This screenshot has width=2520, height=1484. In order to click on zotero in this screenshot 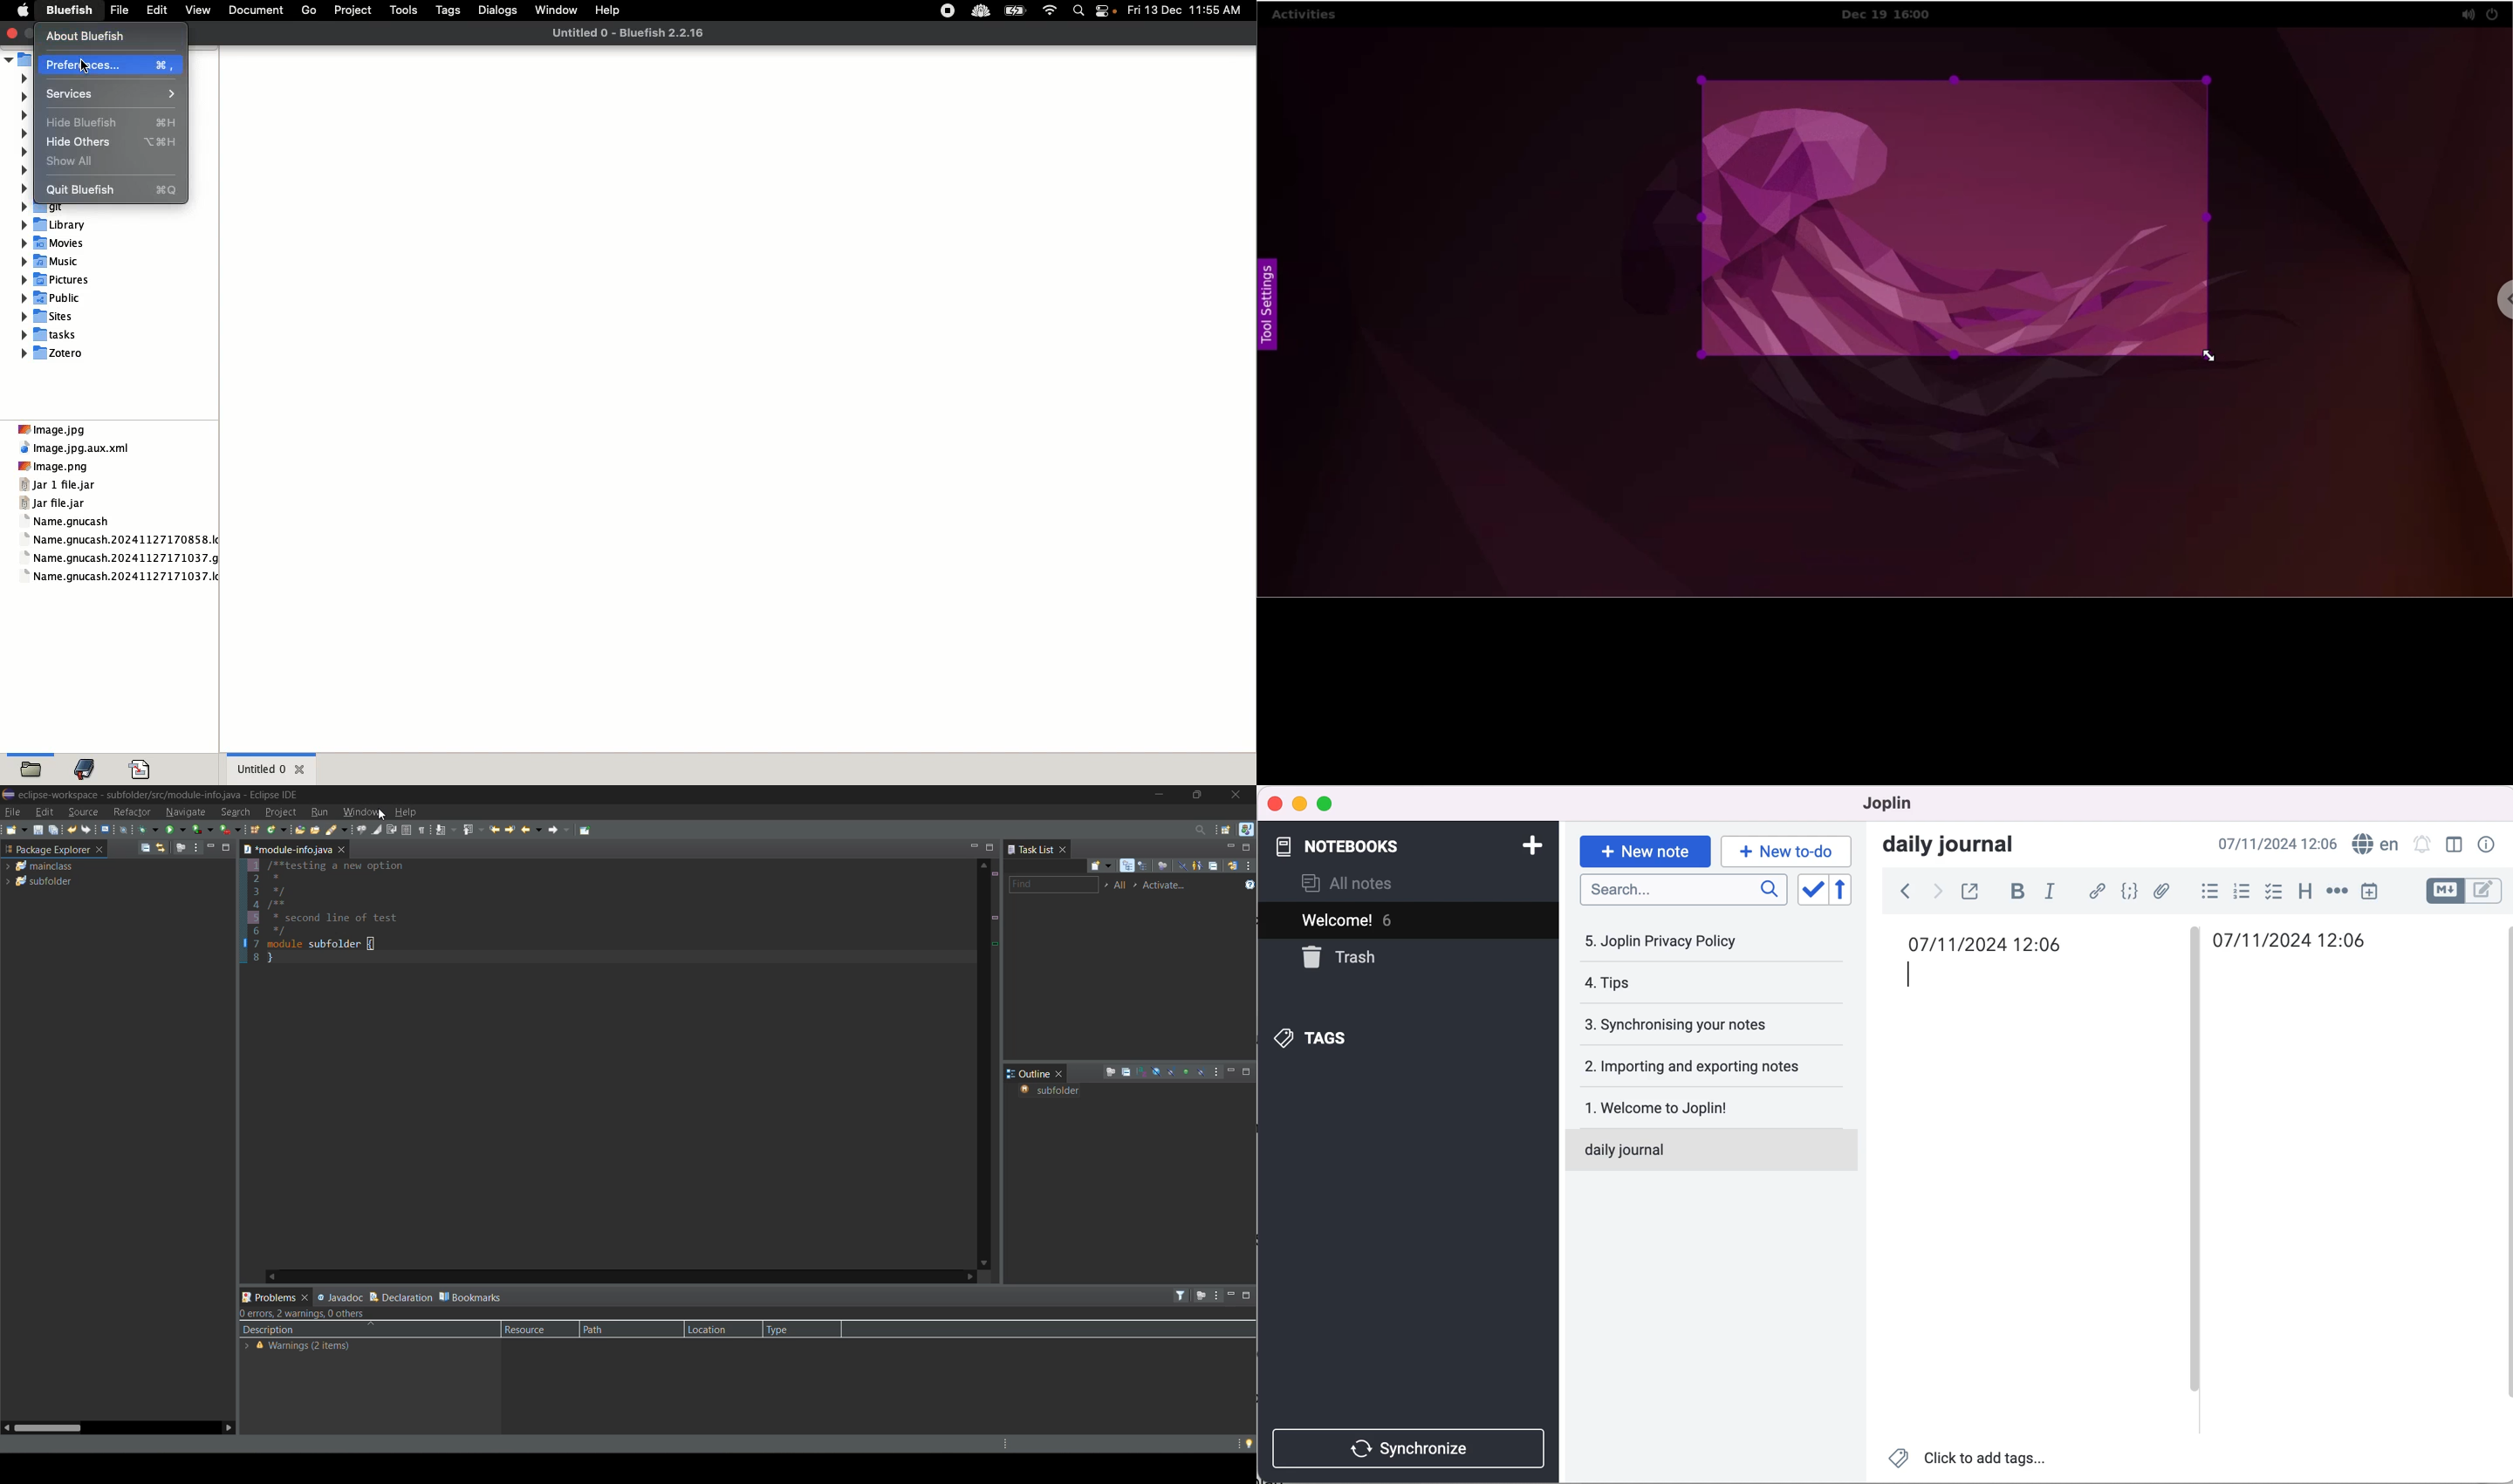, I will do `click(58, 353)`.